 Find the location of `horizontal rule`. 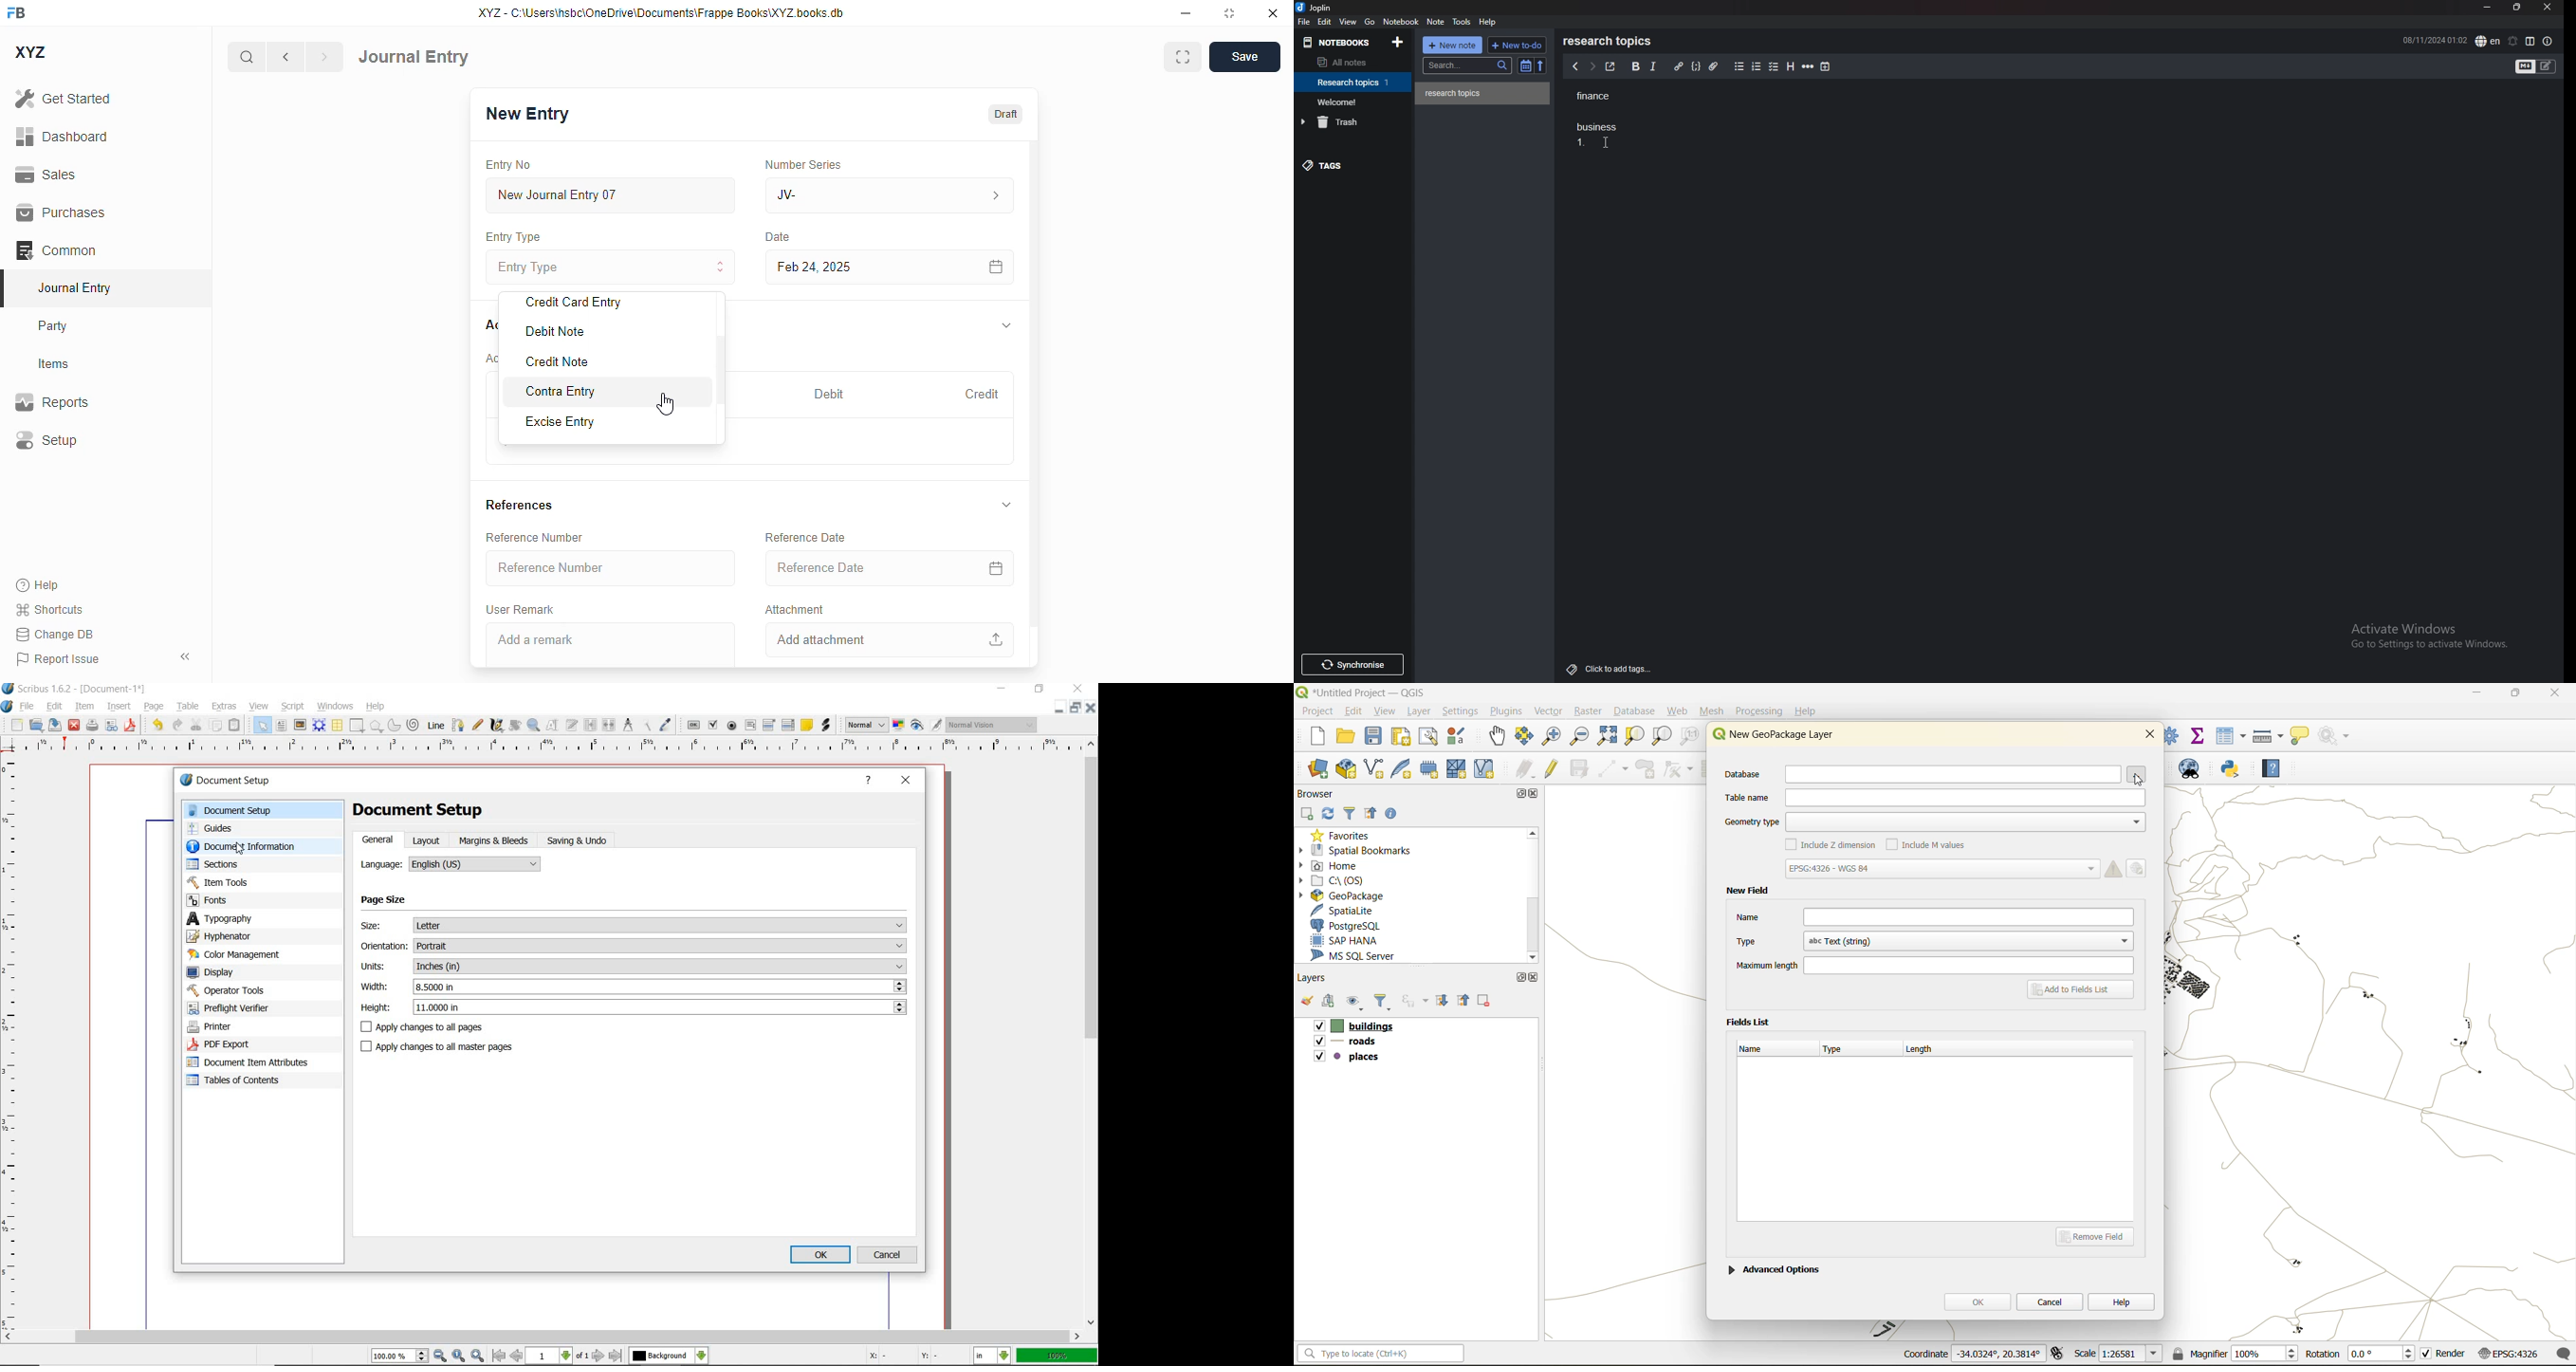

horizontal rule is located at coordinates (1809, 67).